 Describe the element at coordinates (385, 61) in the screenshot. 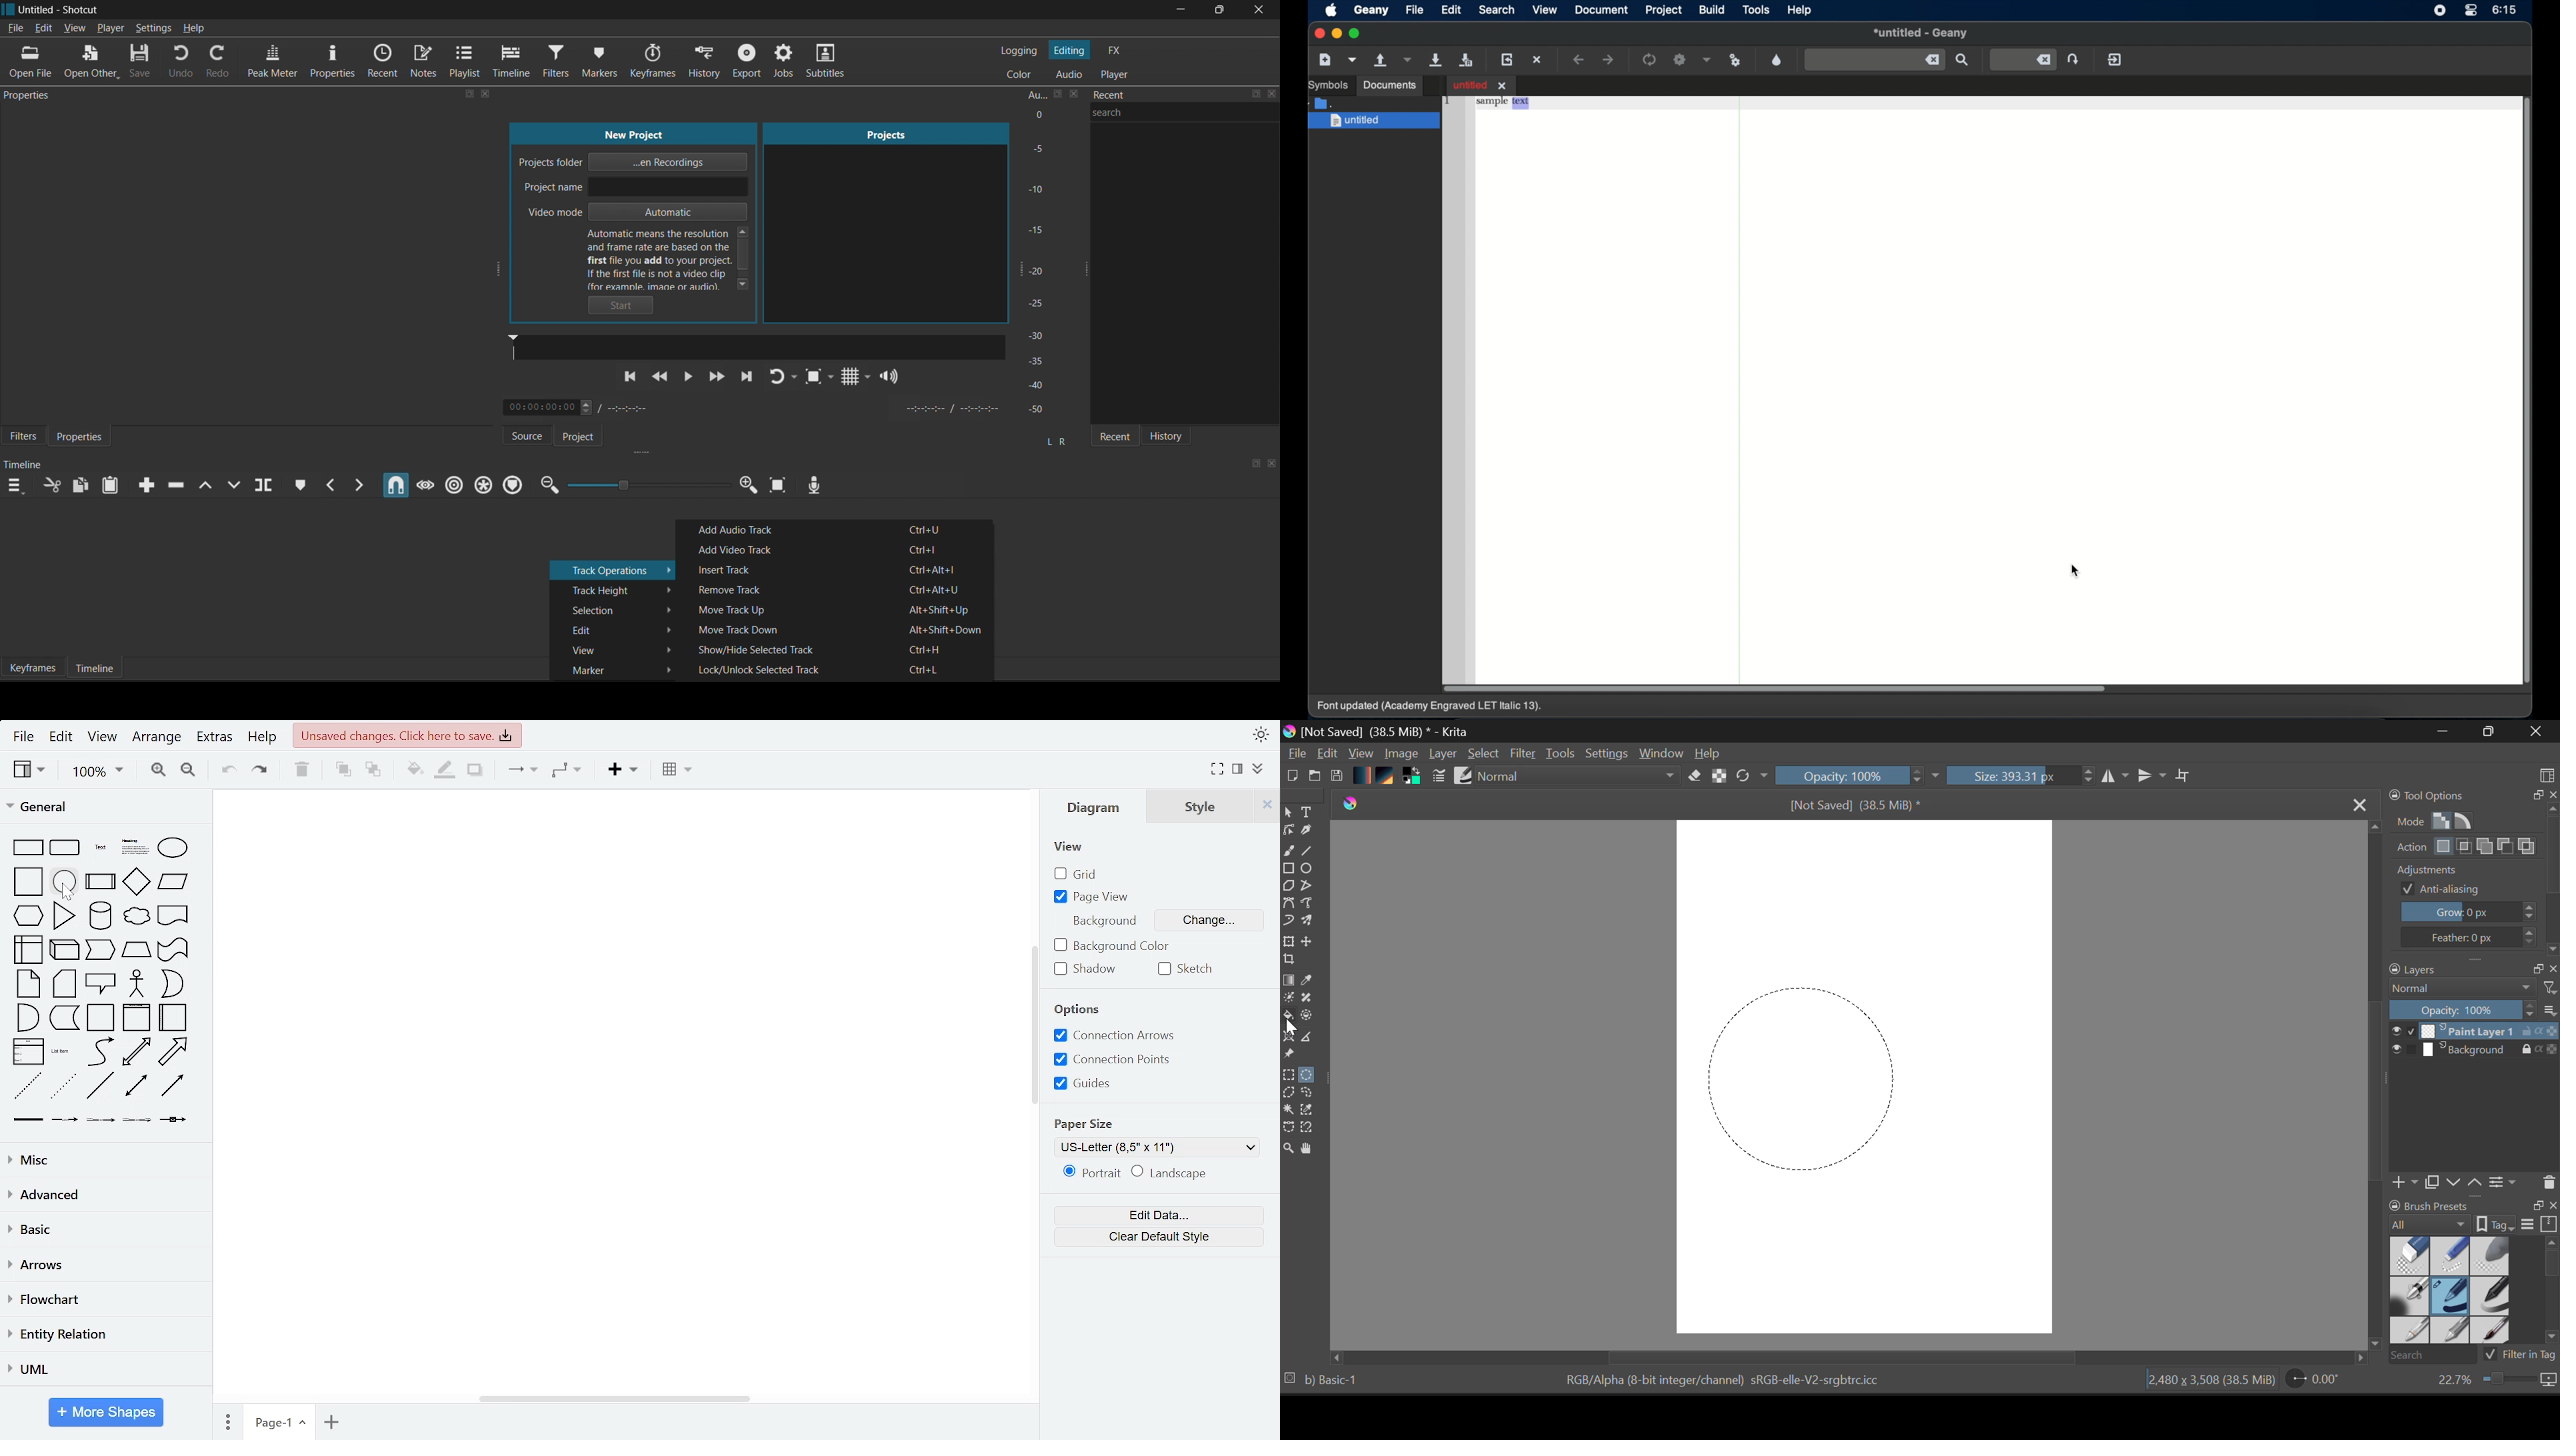

I see `Recent` at that location.